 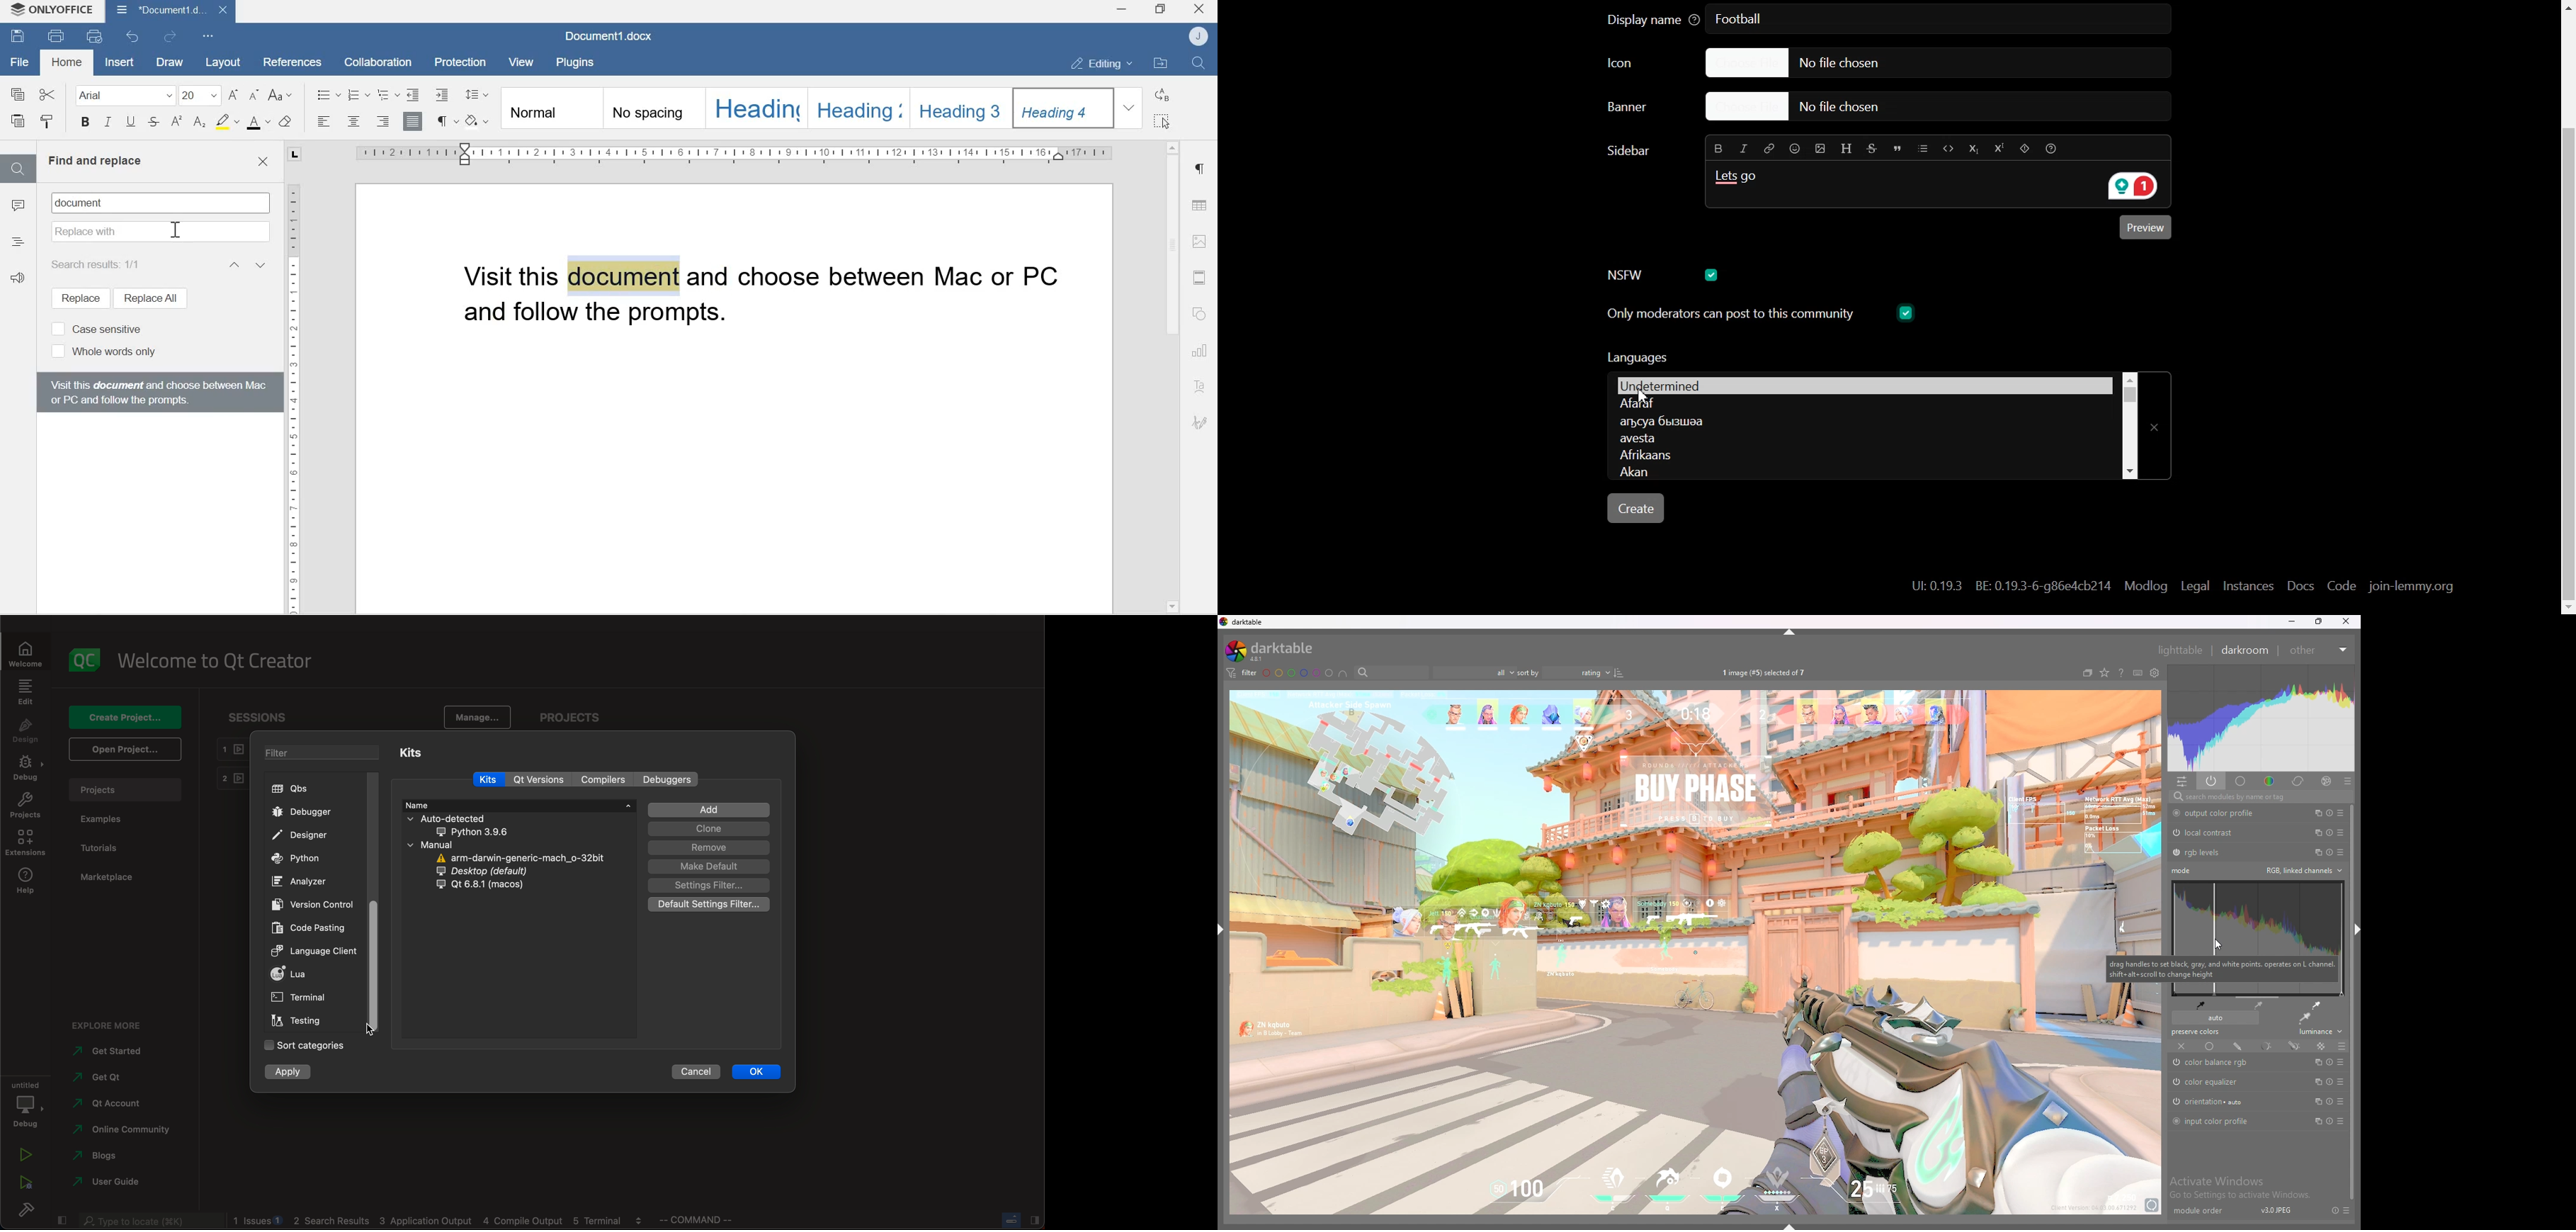 What do you see at coordinates (1714, 274) in the screenshot?
I see `check` at bounding box center [1714, 274].